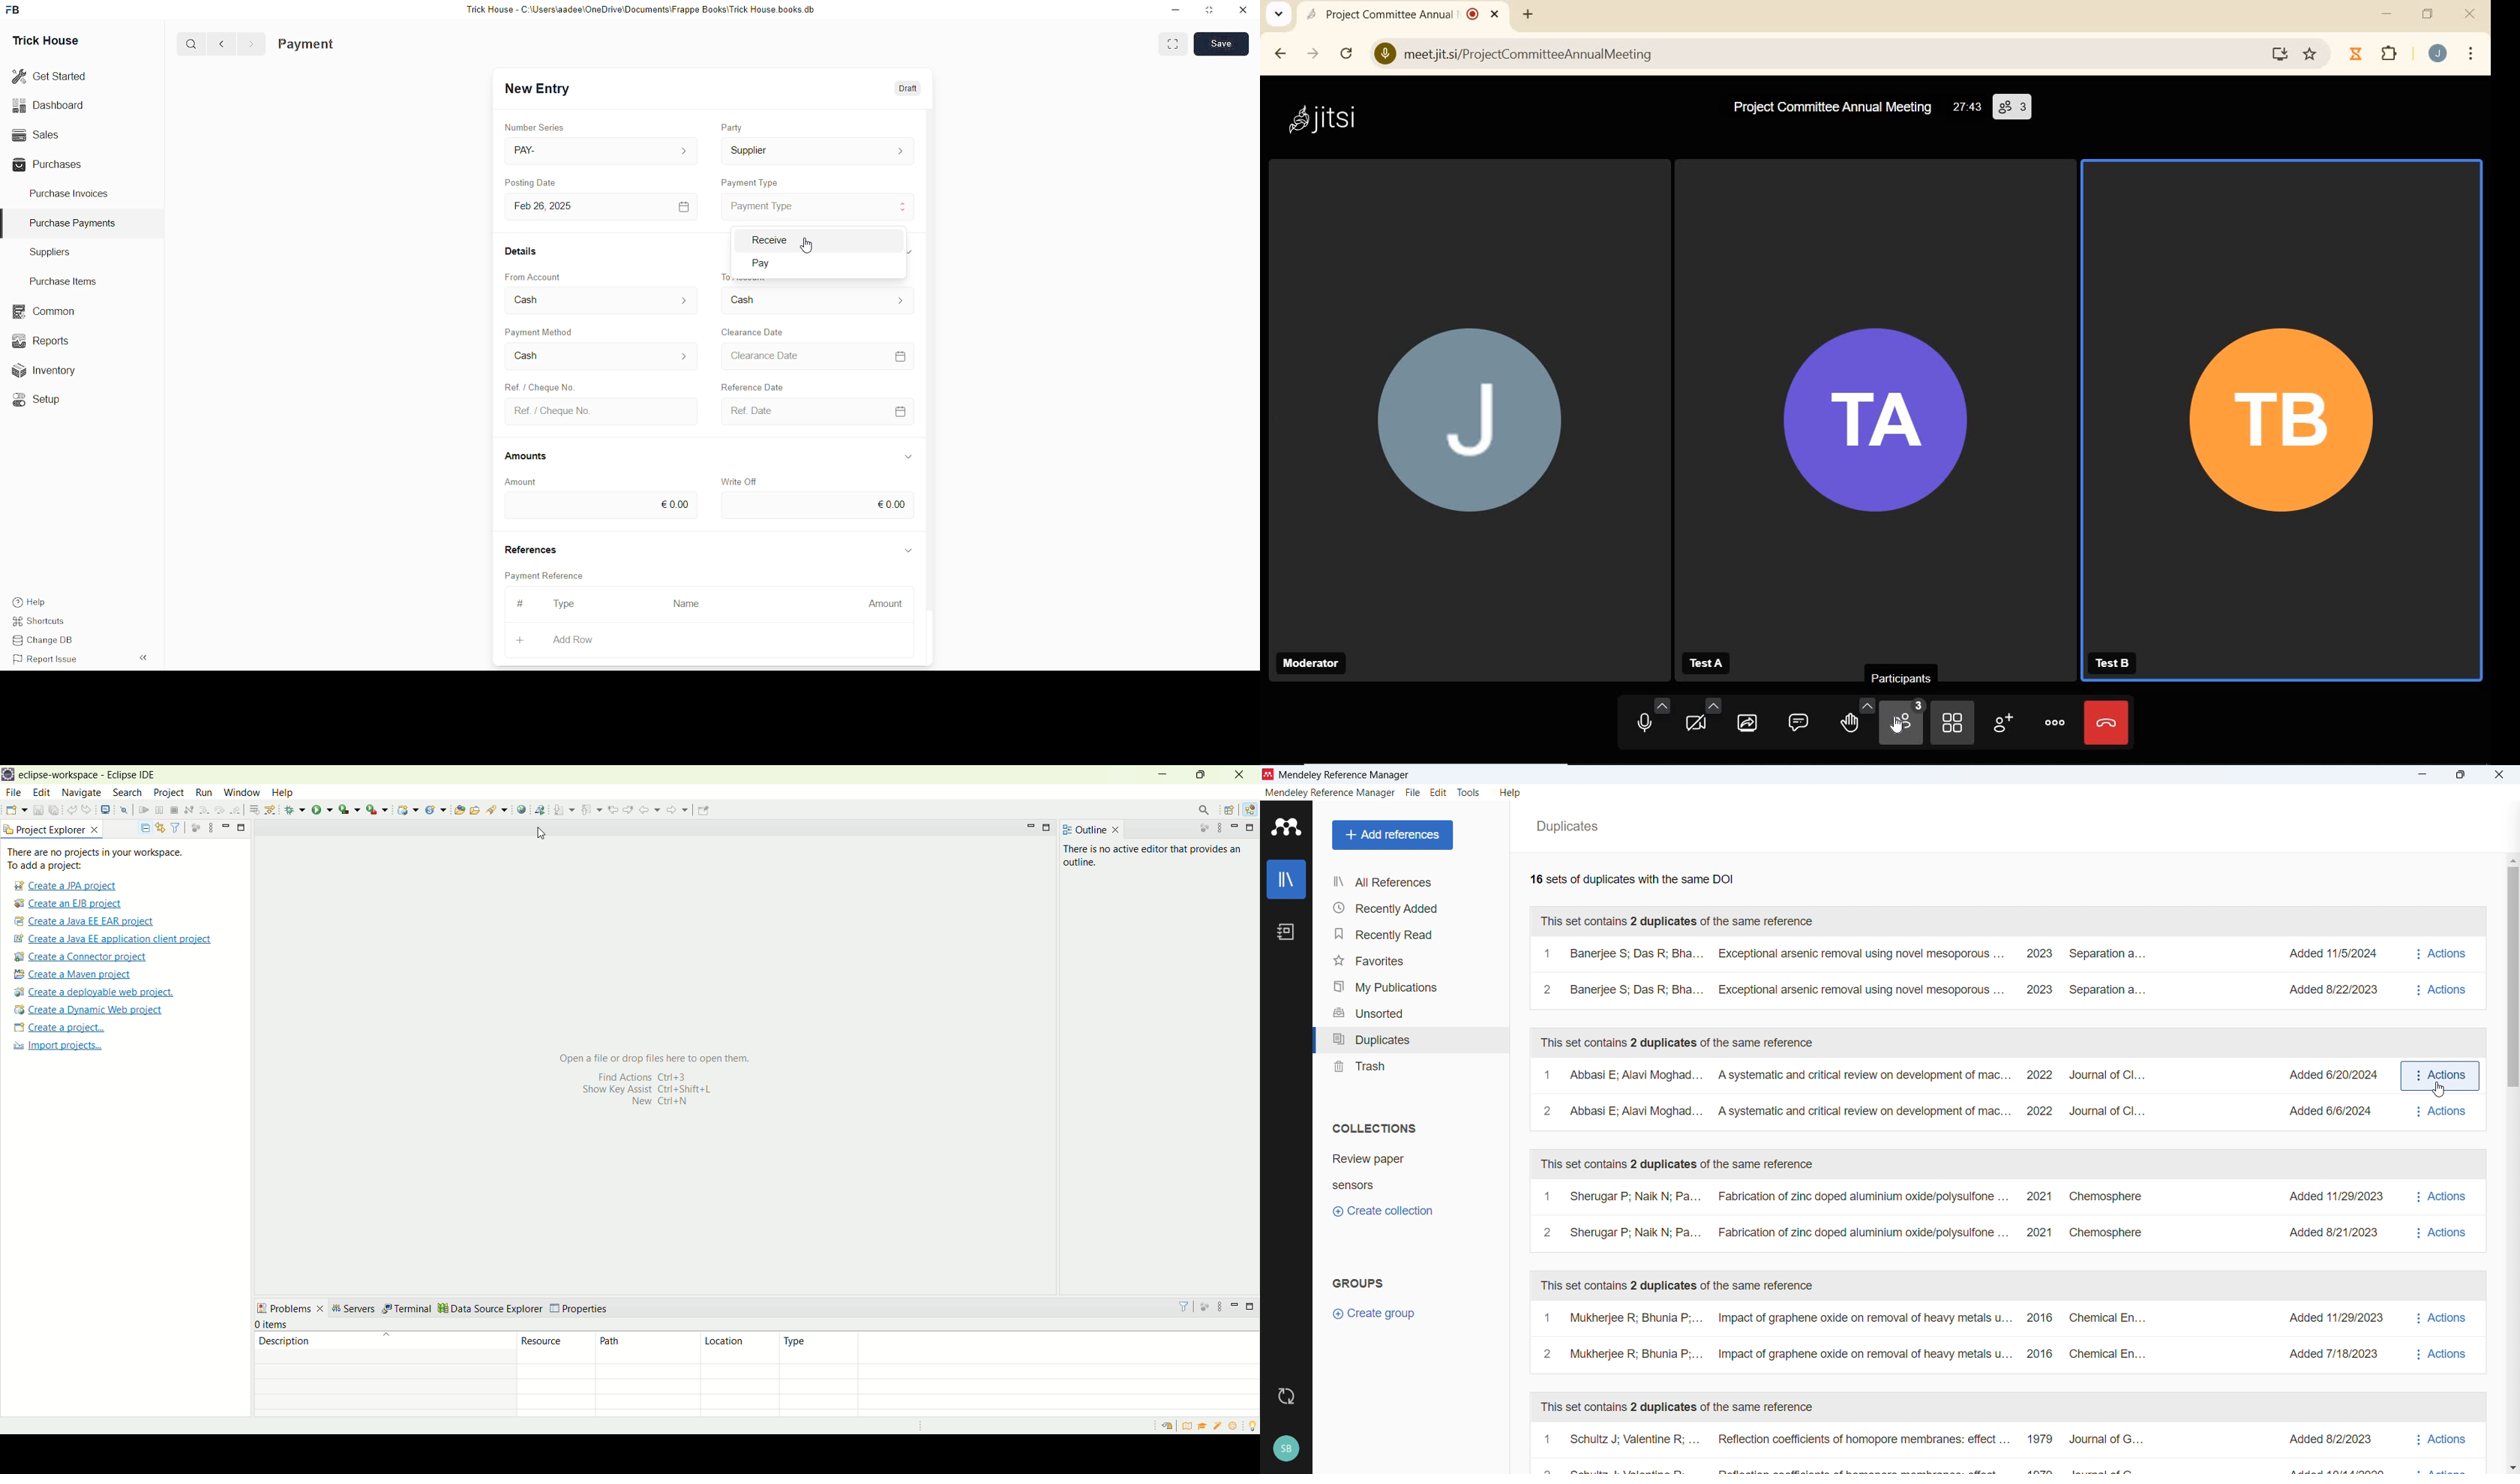 This screenshot has height=1484, width=2520. Describe the element at coordinates (566, 604) in the screenshot. I see `Type` at that location.